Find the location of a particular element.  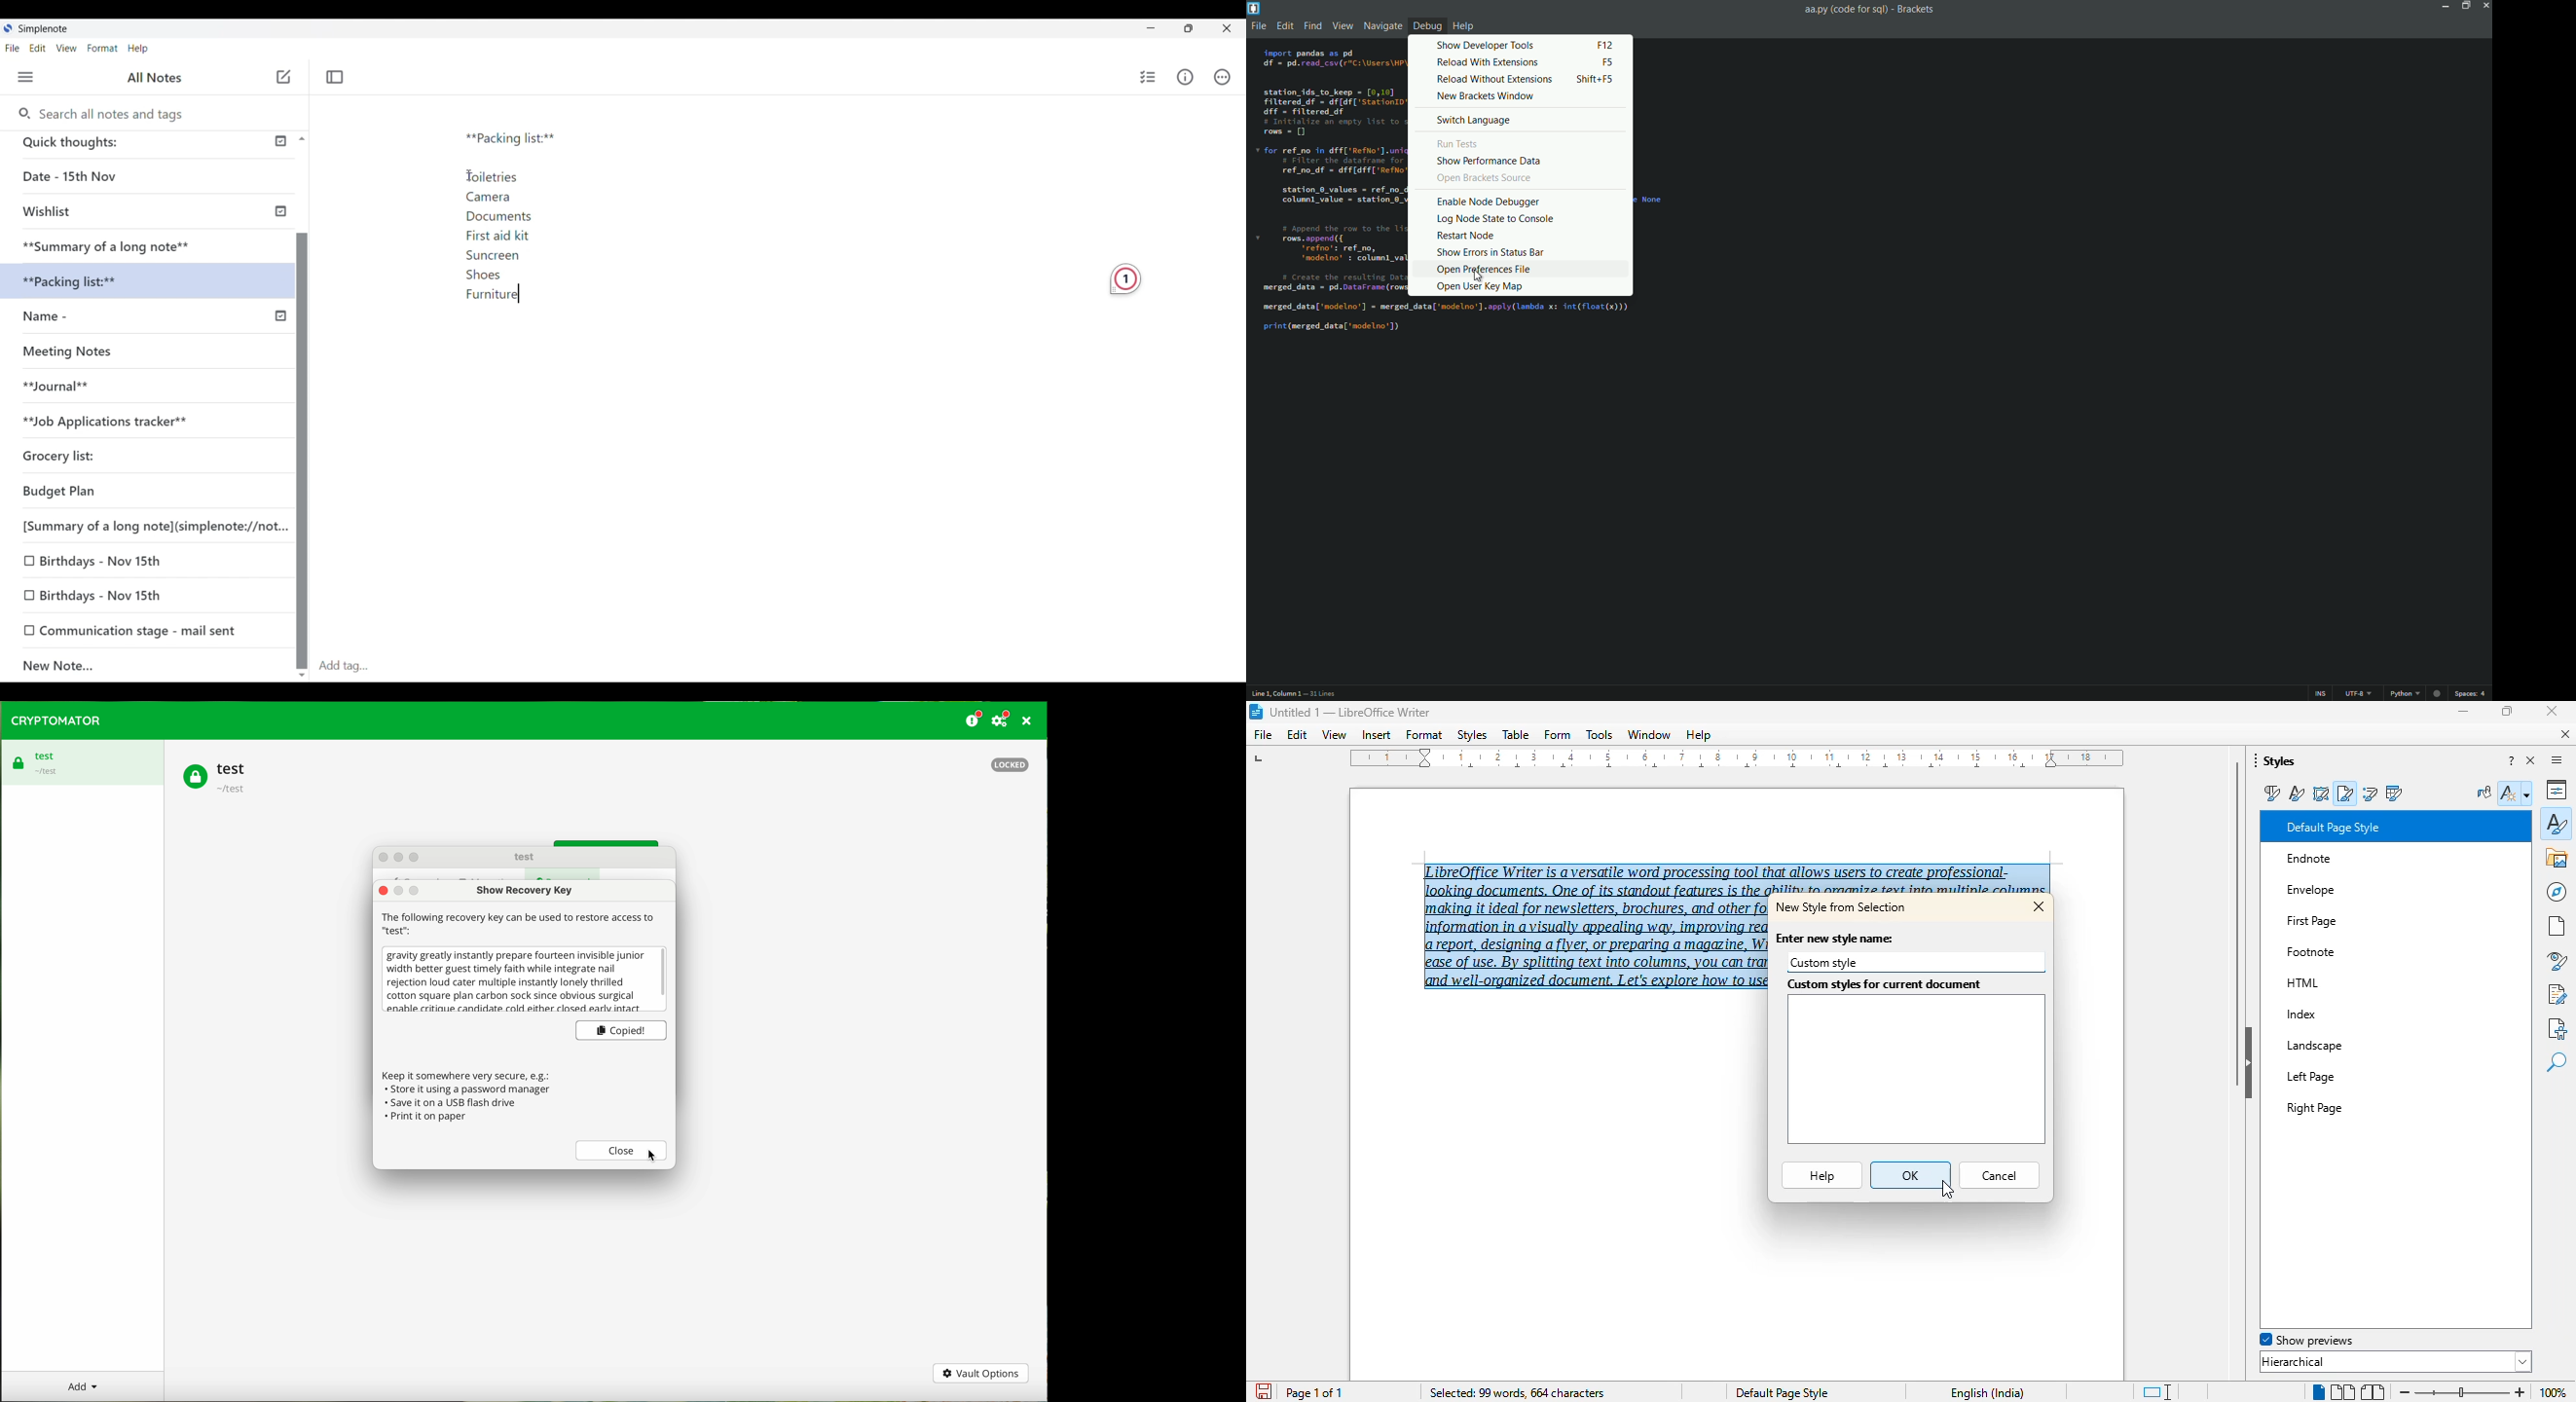

Cursor is located at coordinates (523, 293).